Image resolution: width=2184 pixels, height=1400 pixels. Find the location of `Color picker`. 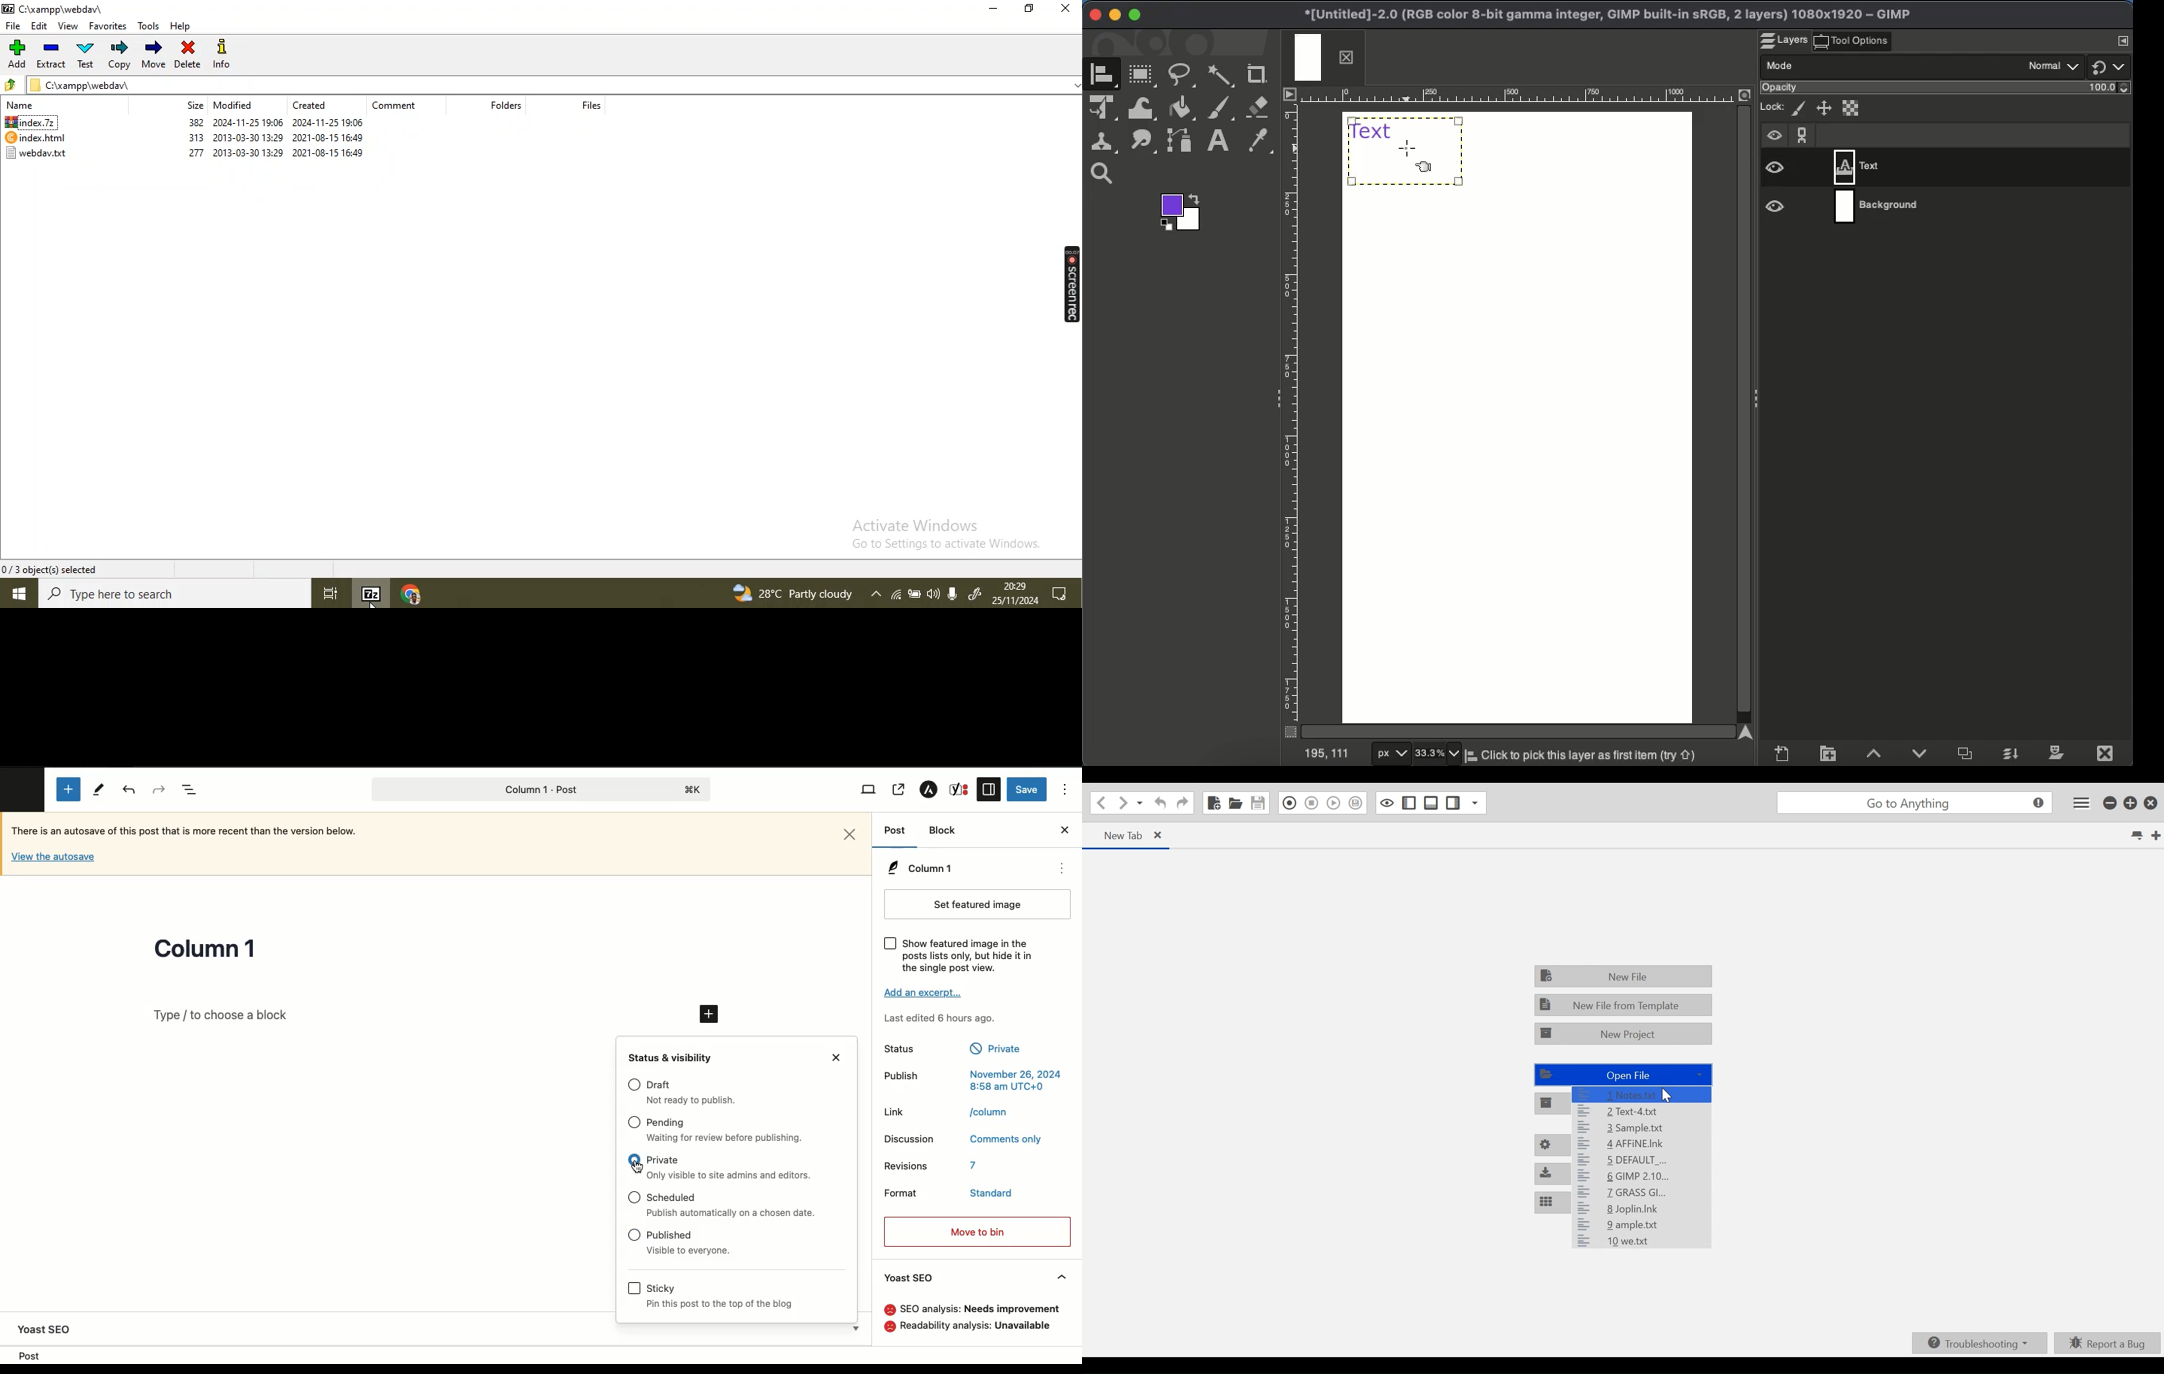

Color picker is located at coordinates (1262, 142).